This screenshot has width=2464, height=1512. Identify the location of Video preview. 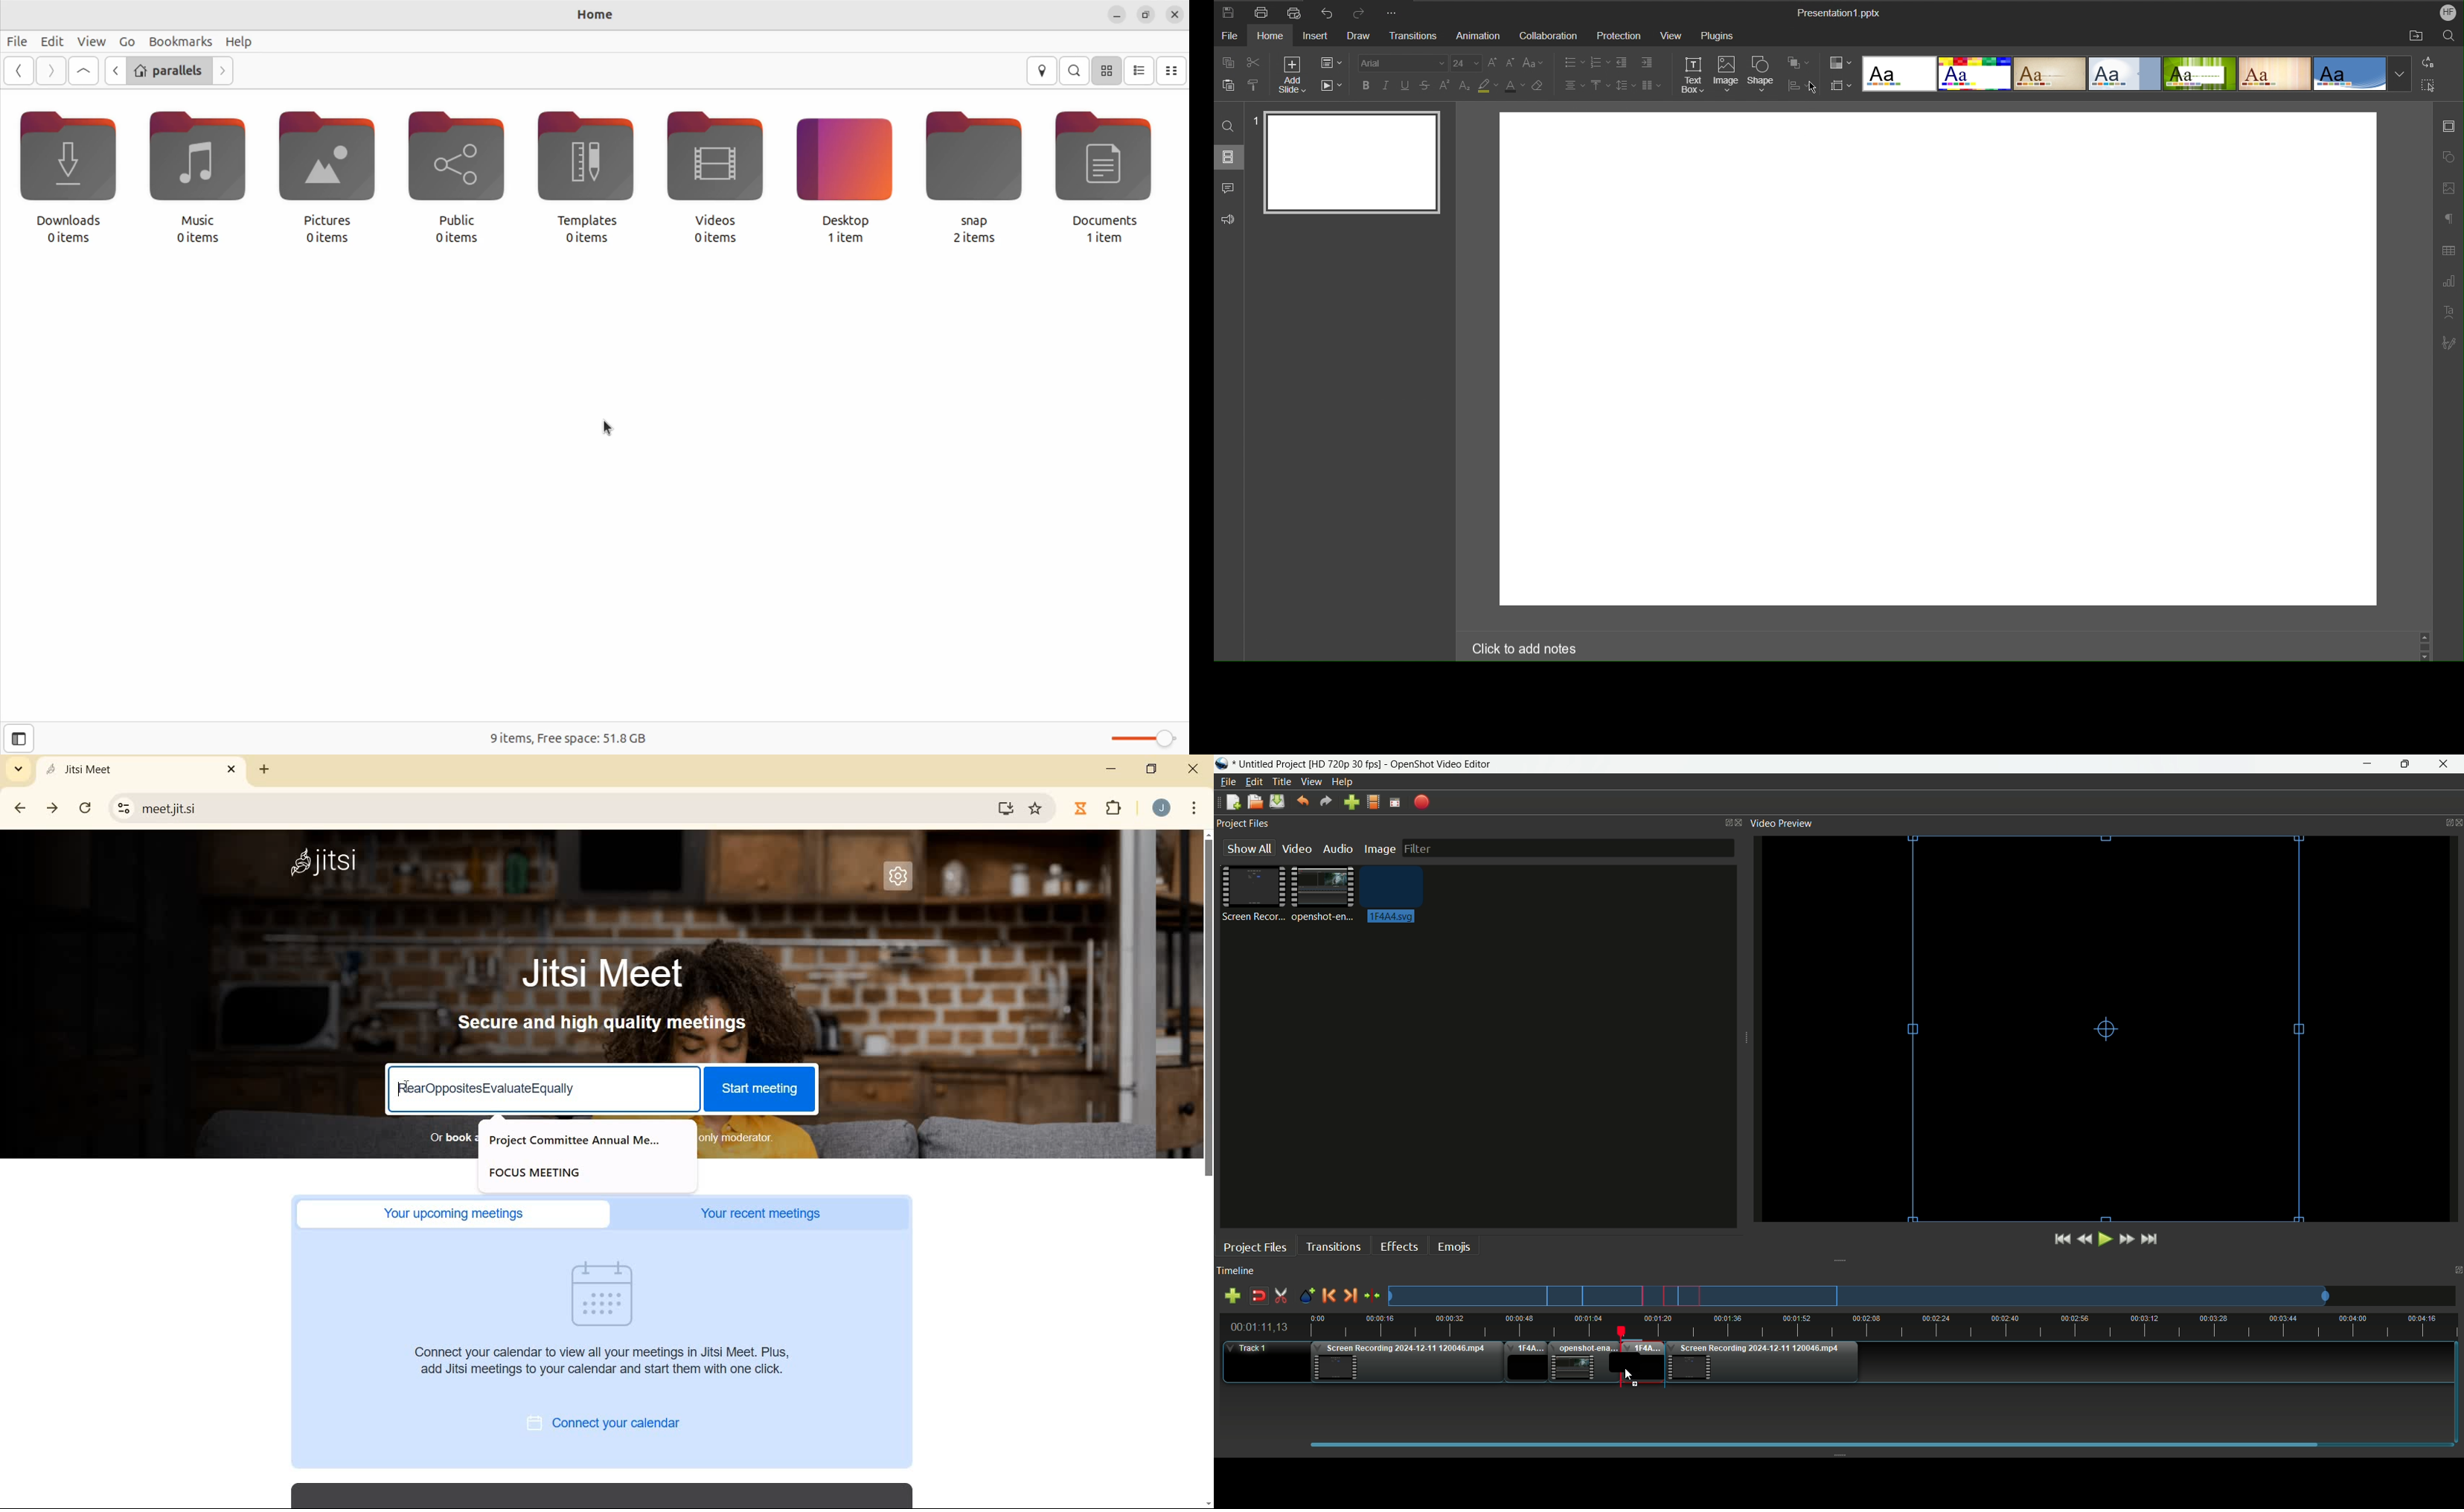
(1781, 822).